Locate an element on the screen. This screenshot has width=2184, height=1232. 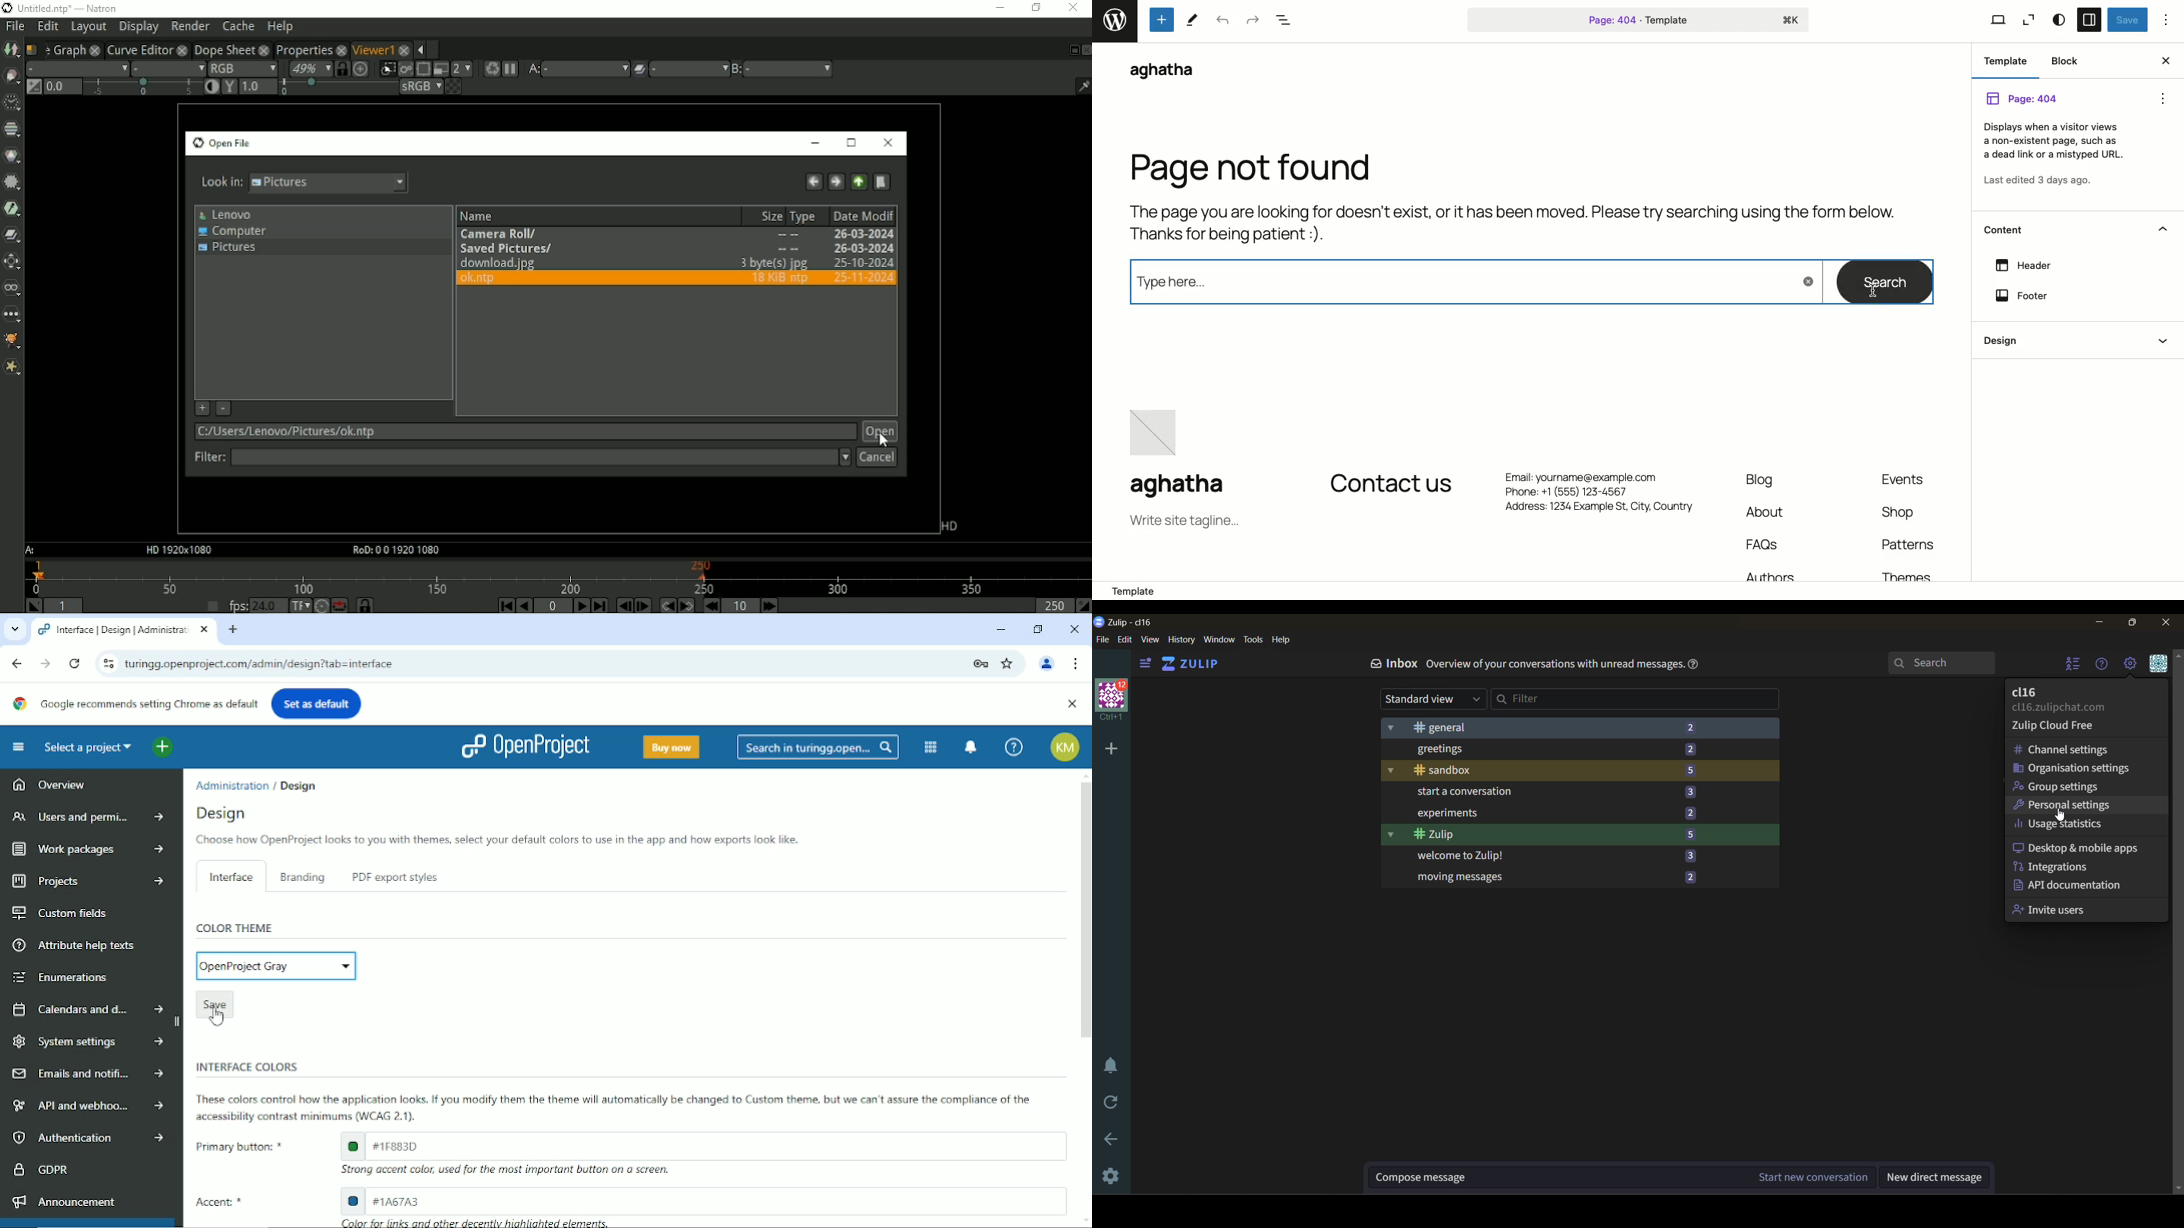
Redo is located at coordinates (1250, 20).